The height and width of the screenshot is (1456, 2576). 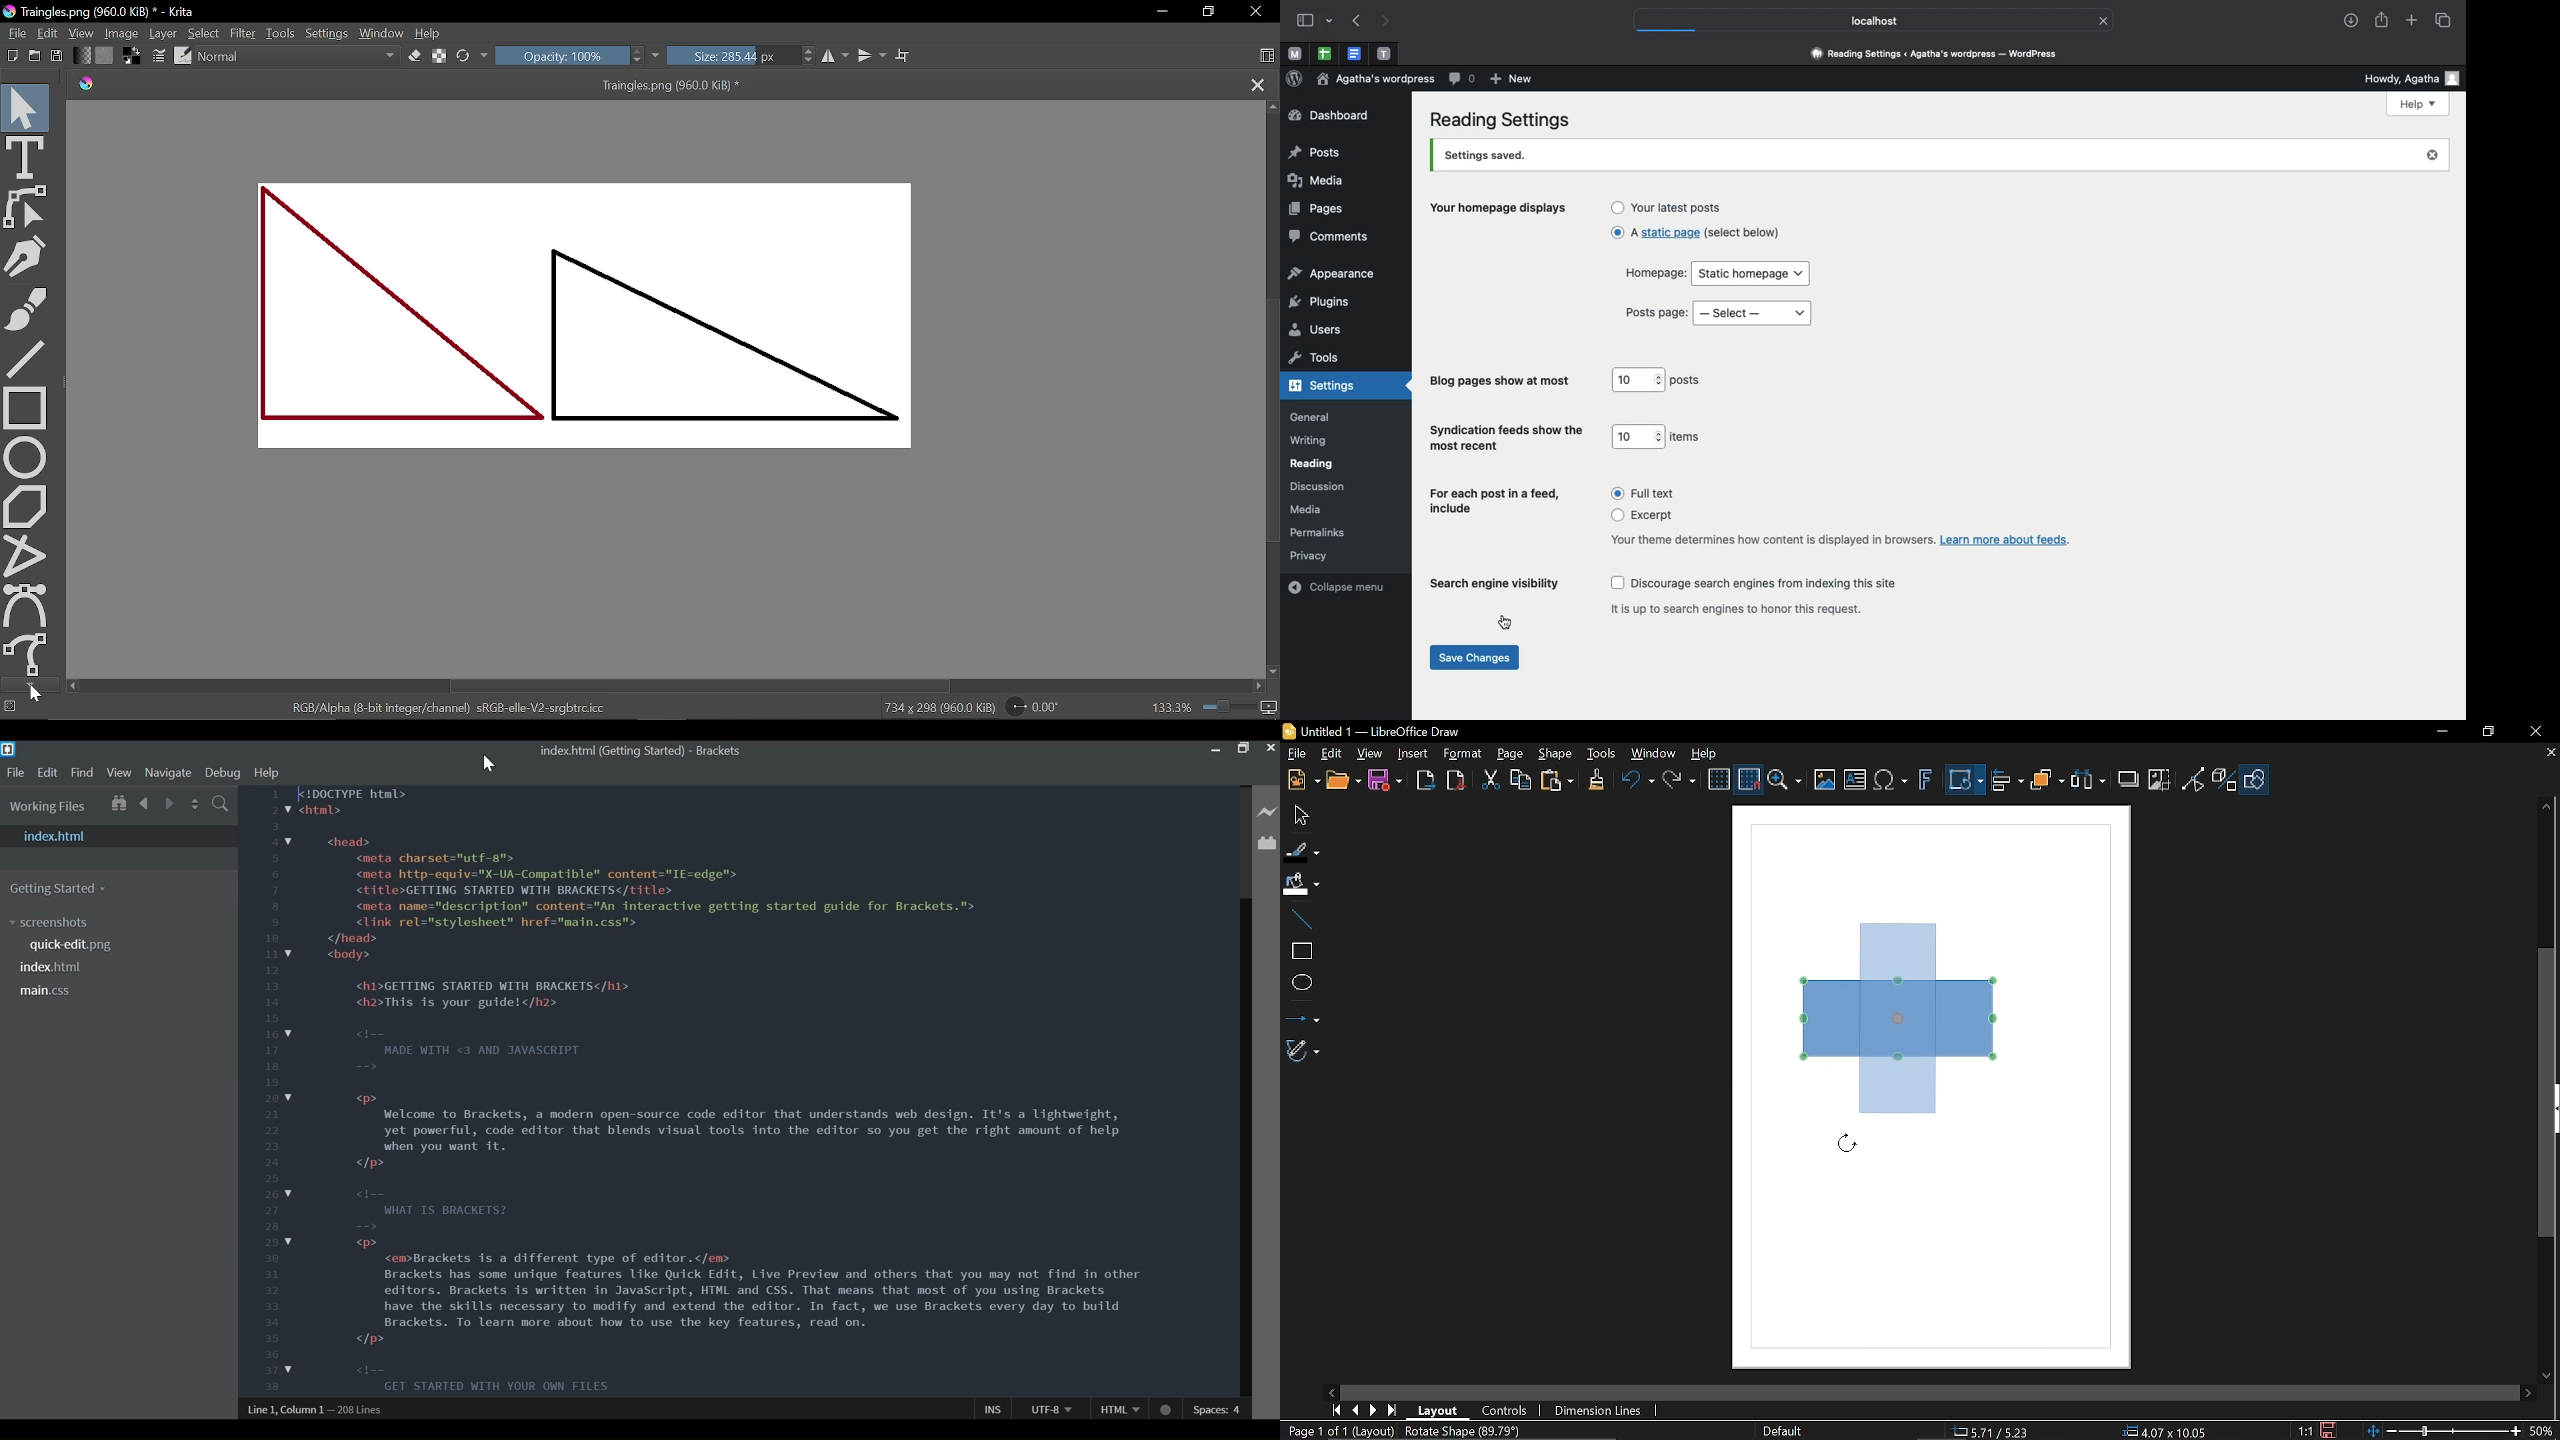 I want to click on media, so click(x=1309, y=509).